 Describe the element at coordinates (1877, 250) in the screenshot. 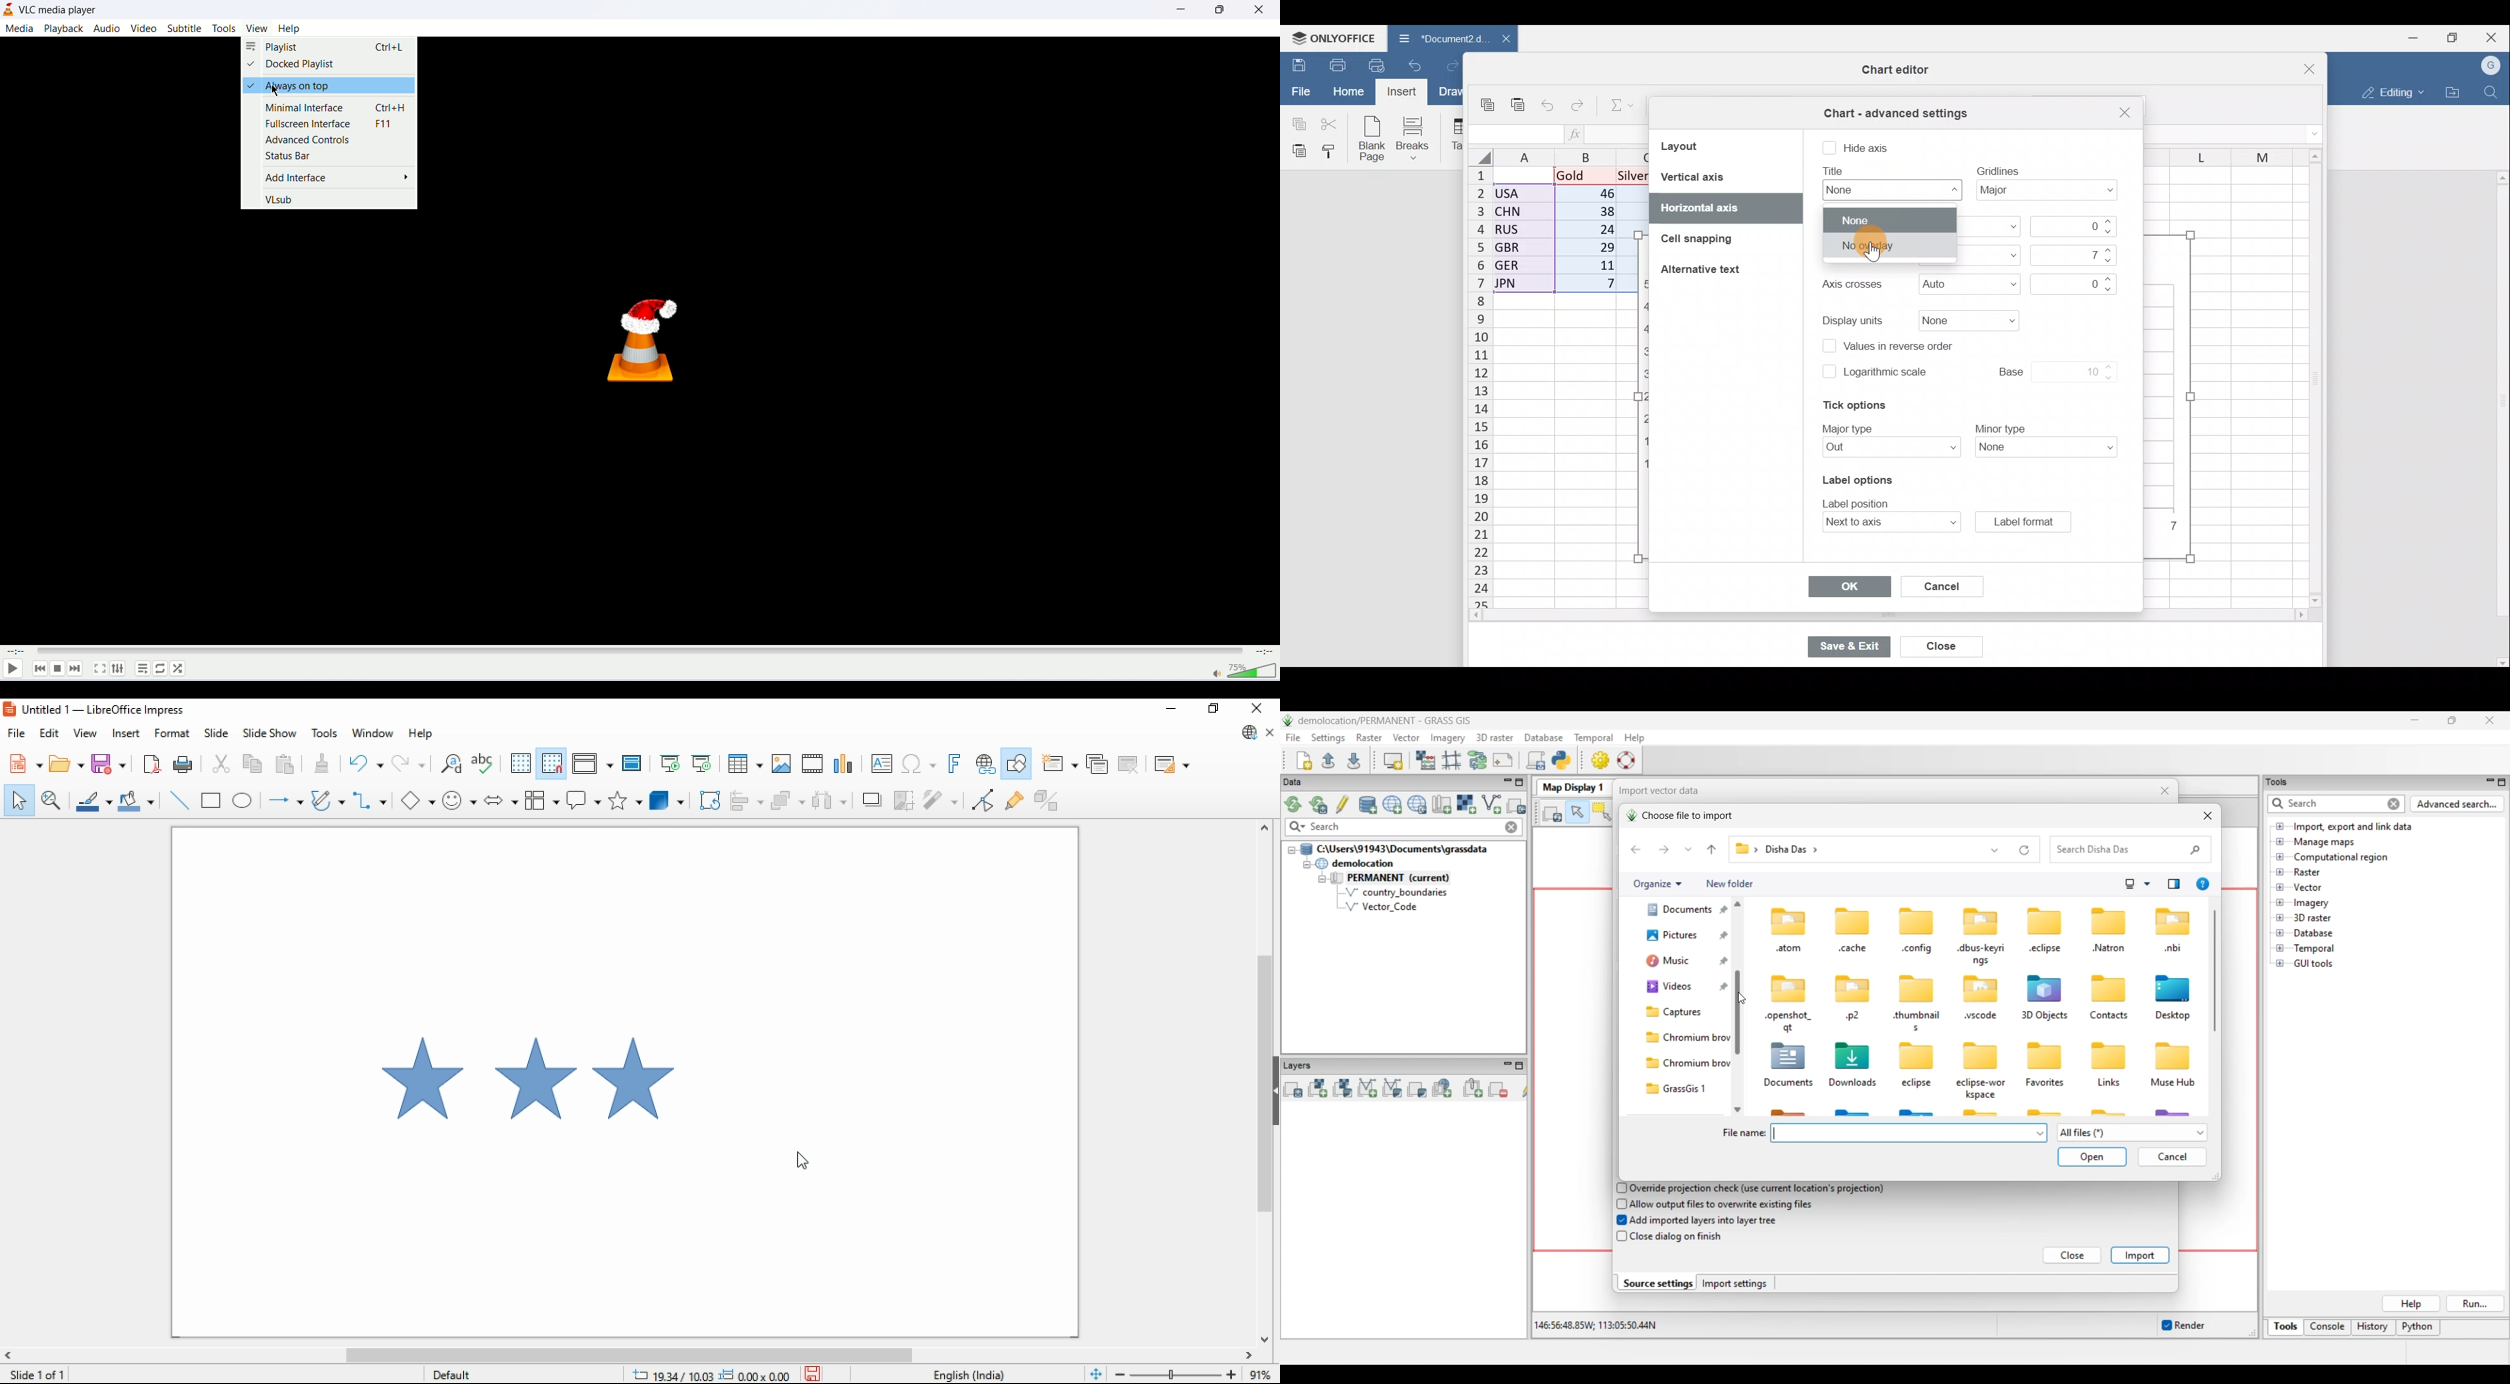

I see `Cursor on No overlay` at that location.